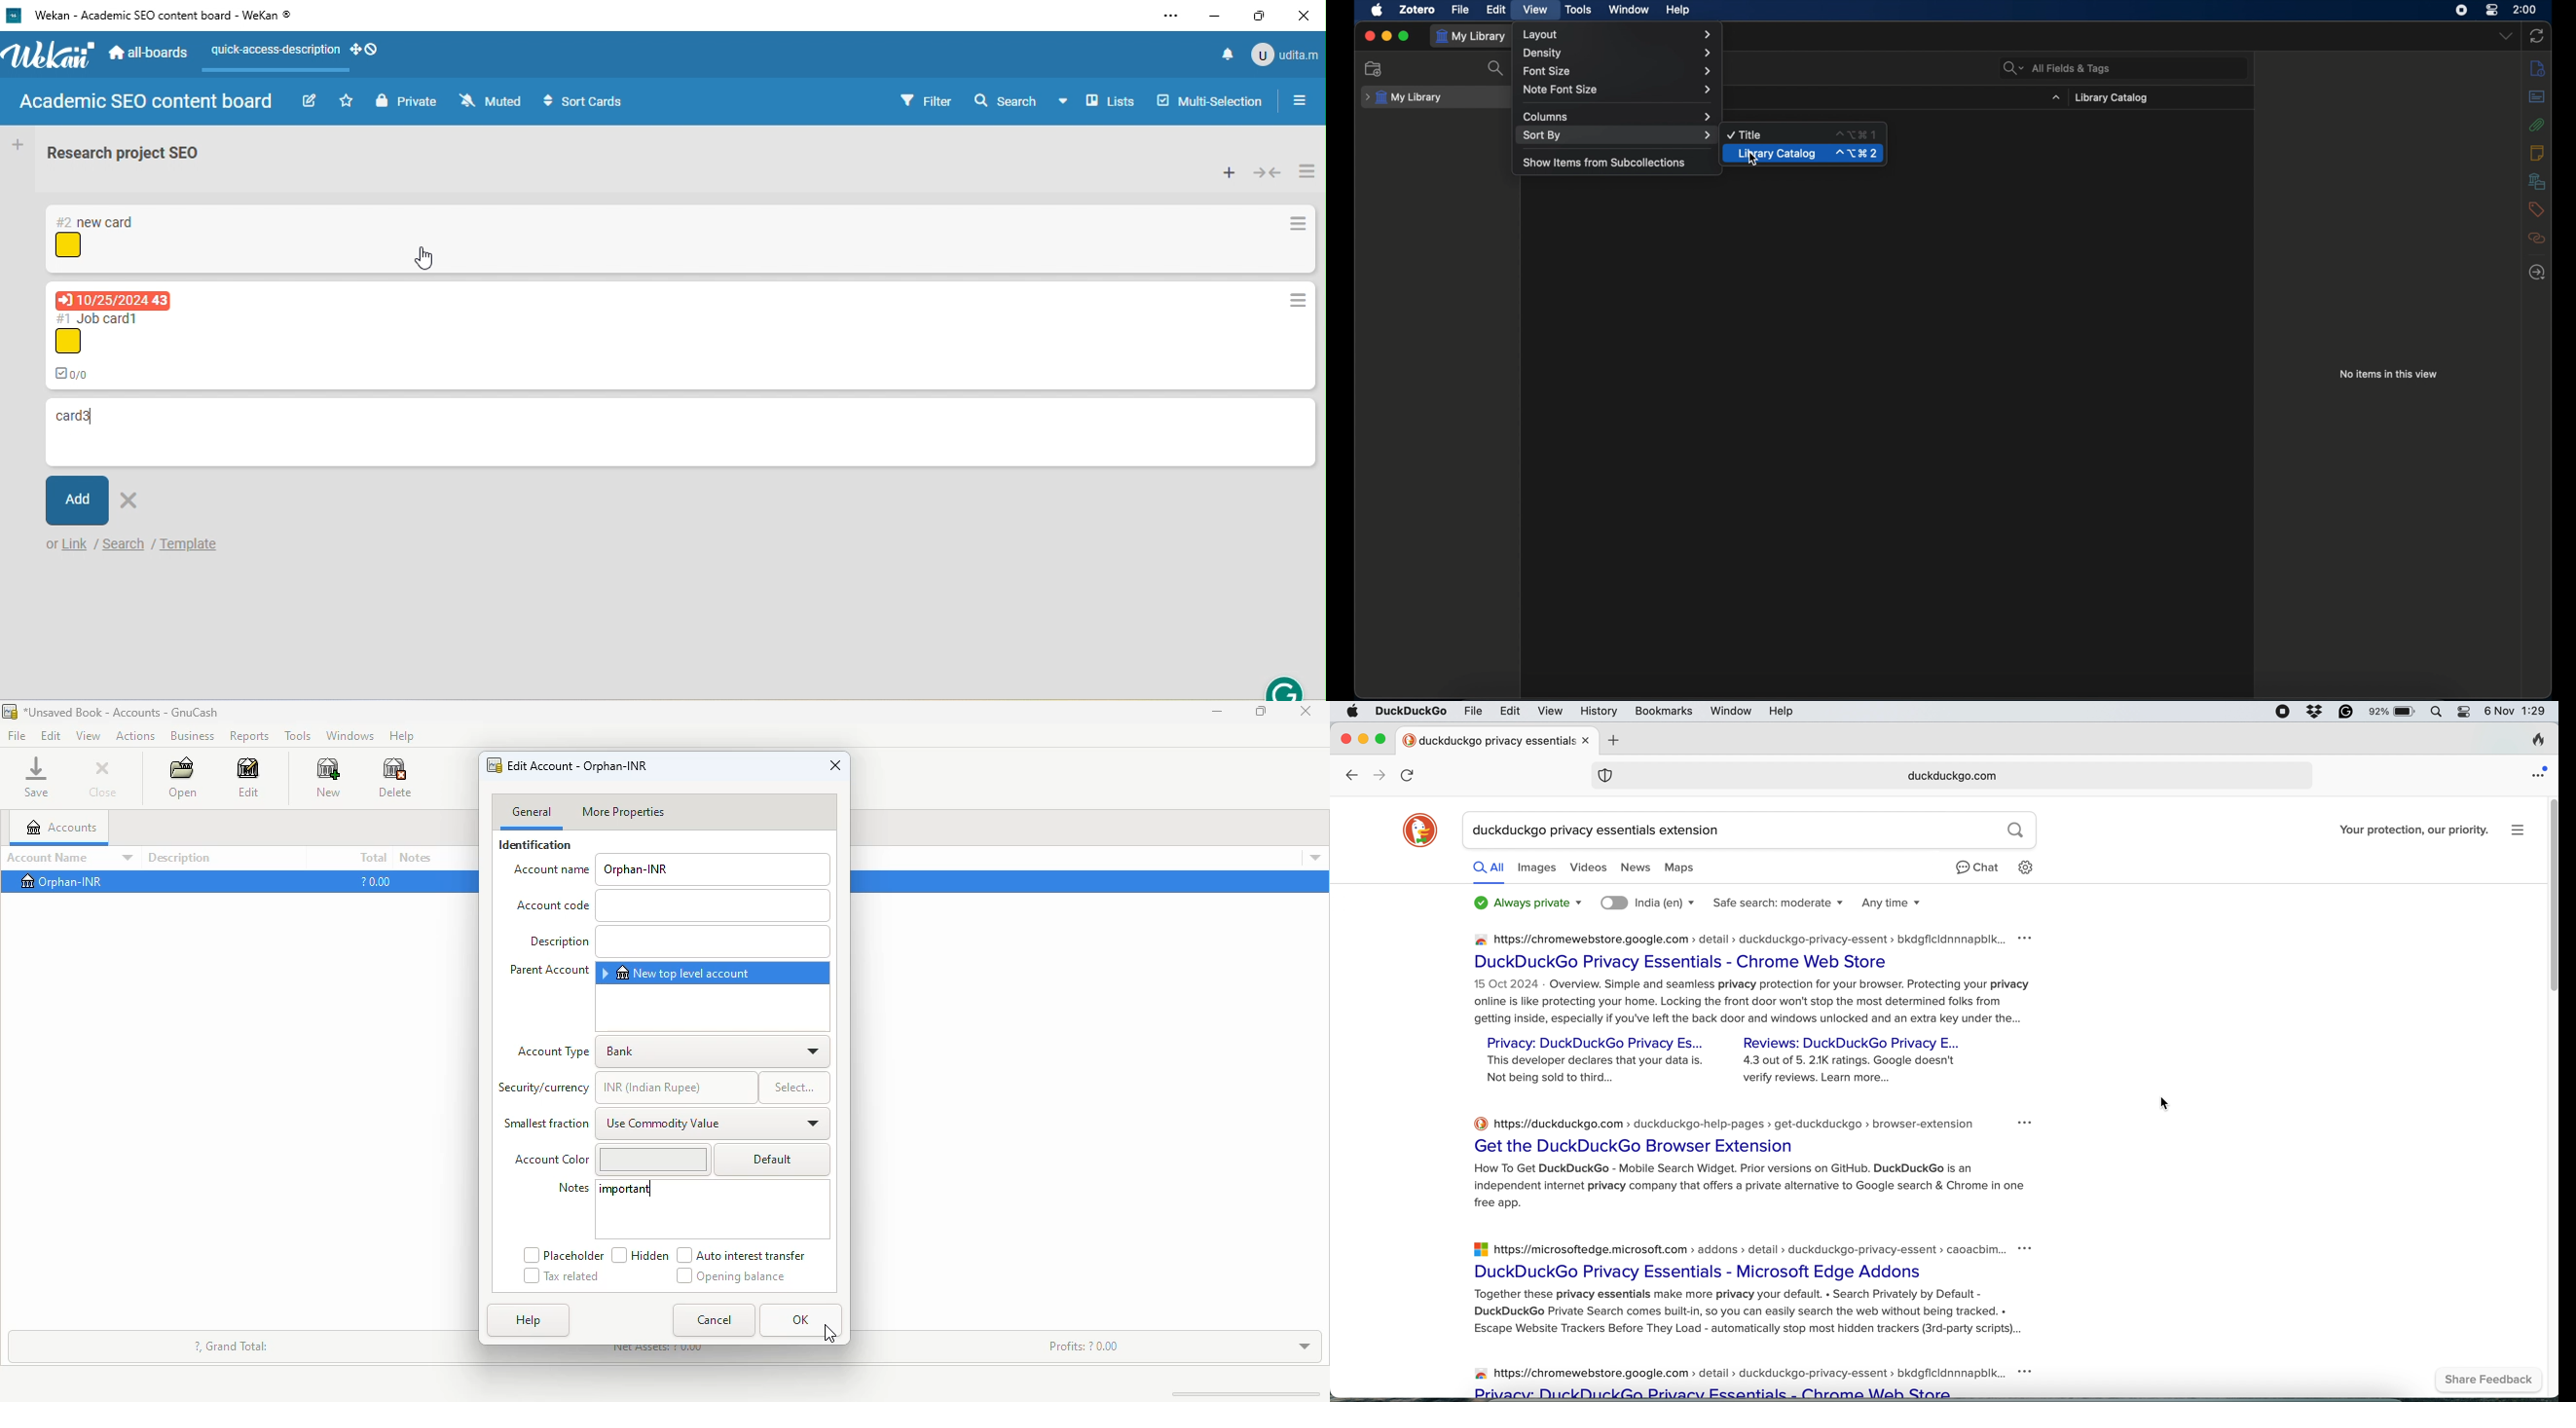 The height and width of the screenshot is (1428, 2576). I want to click on settings and more, so click(1170, 17).